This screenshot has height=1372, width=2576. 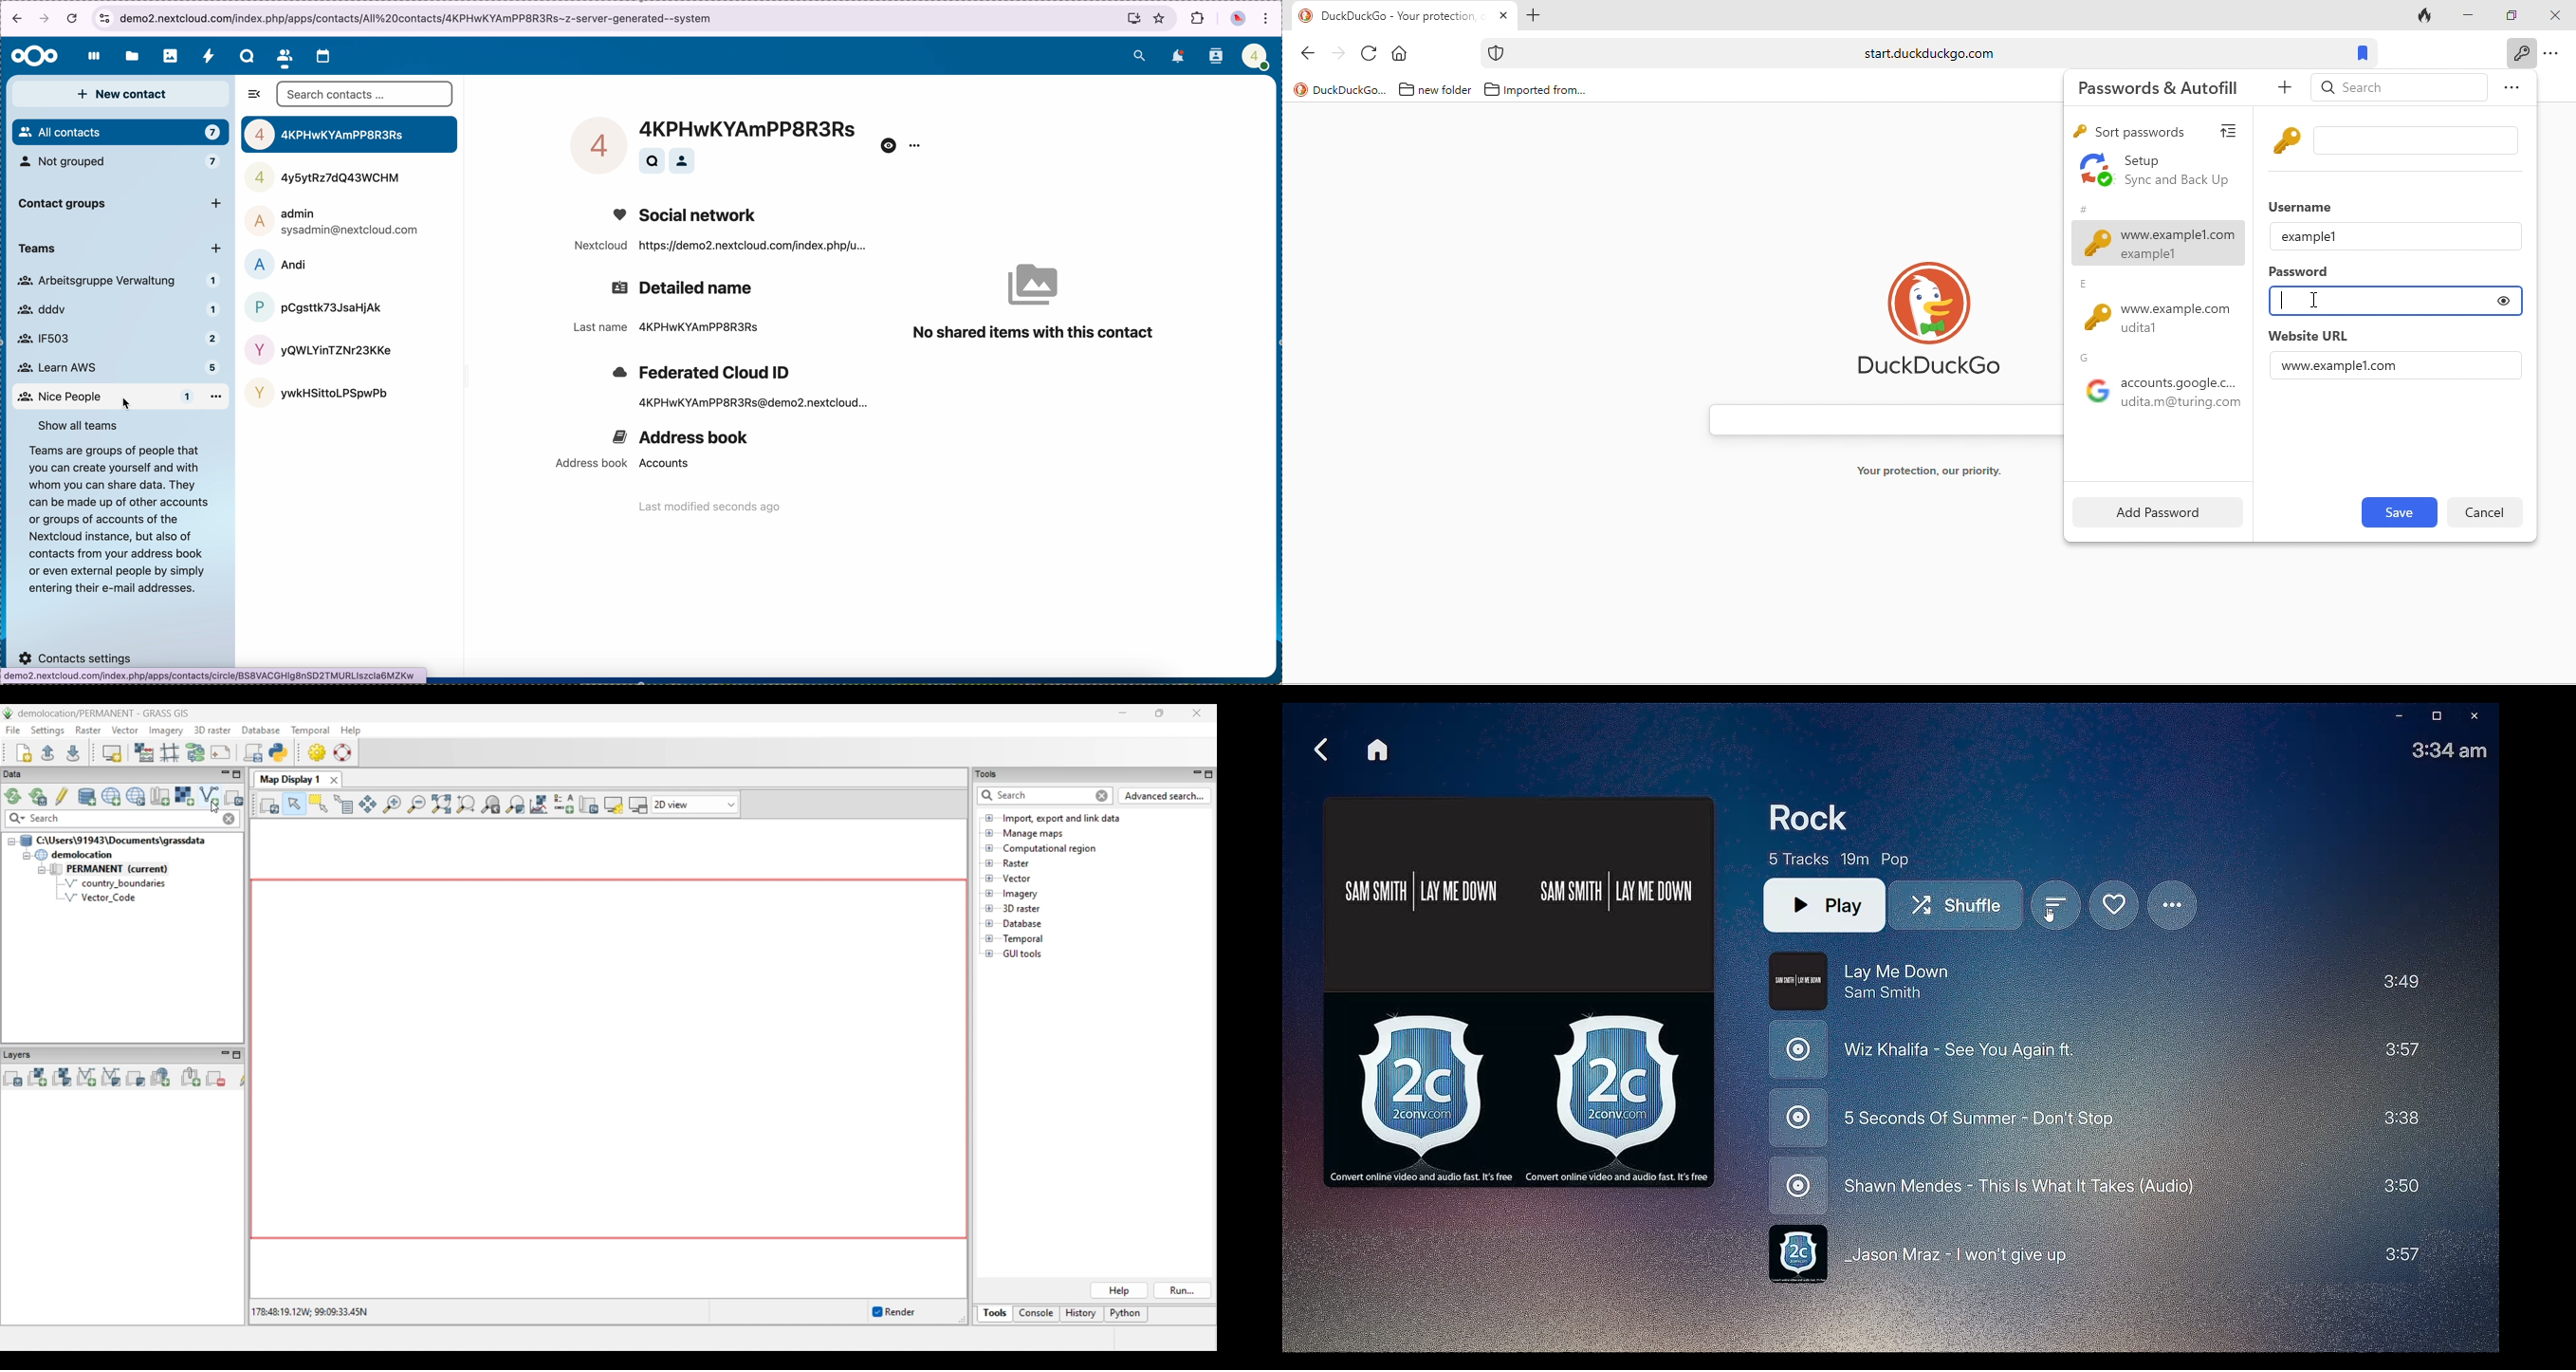 I want to click on address book, so click(x=682, y=439).